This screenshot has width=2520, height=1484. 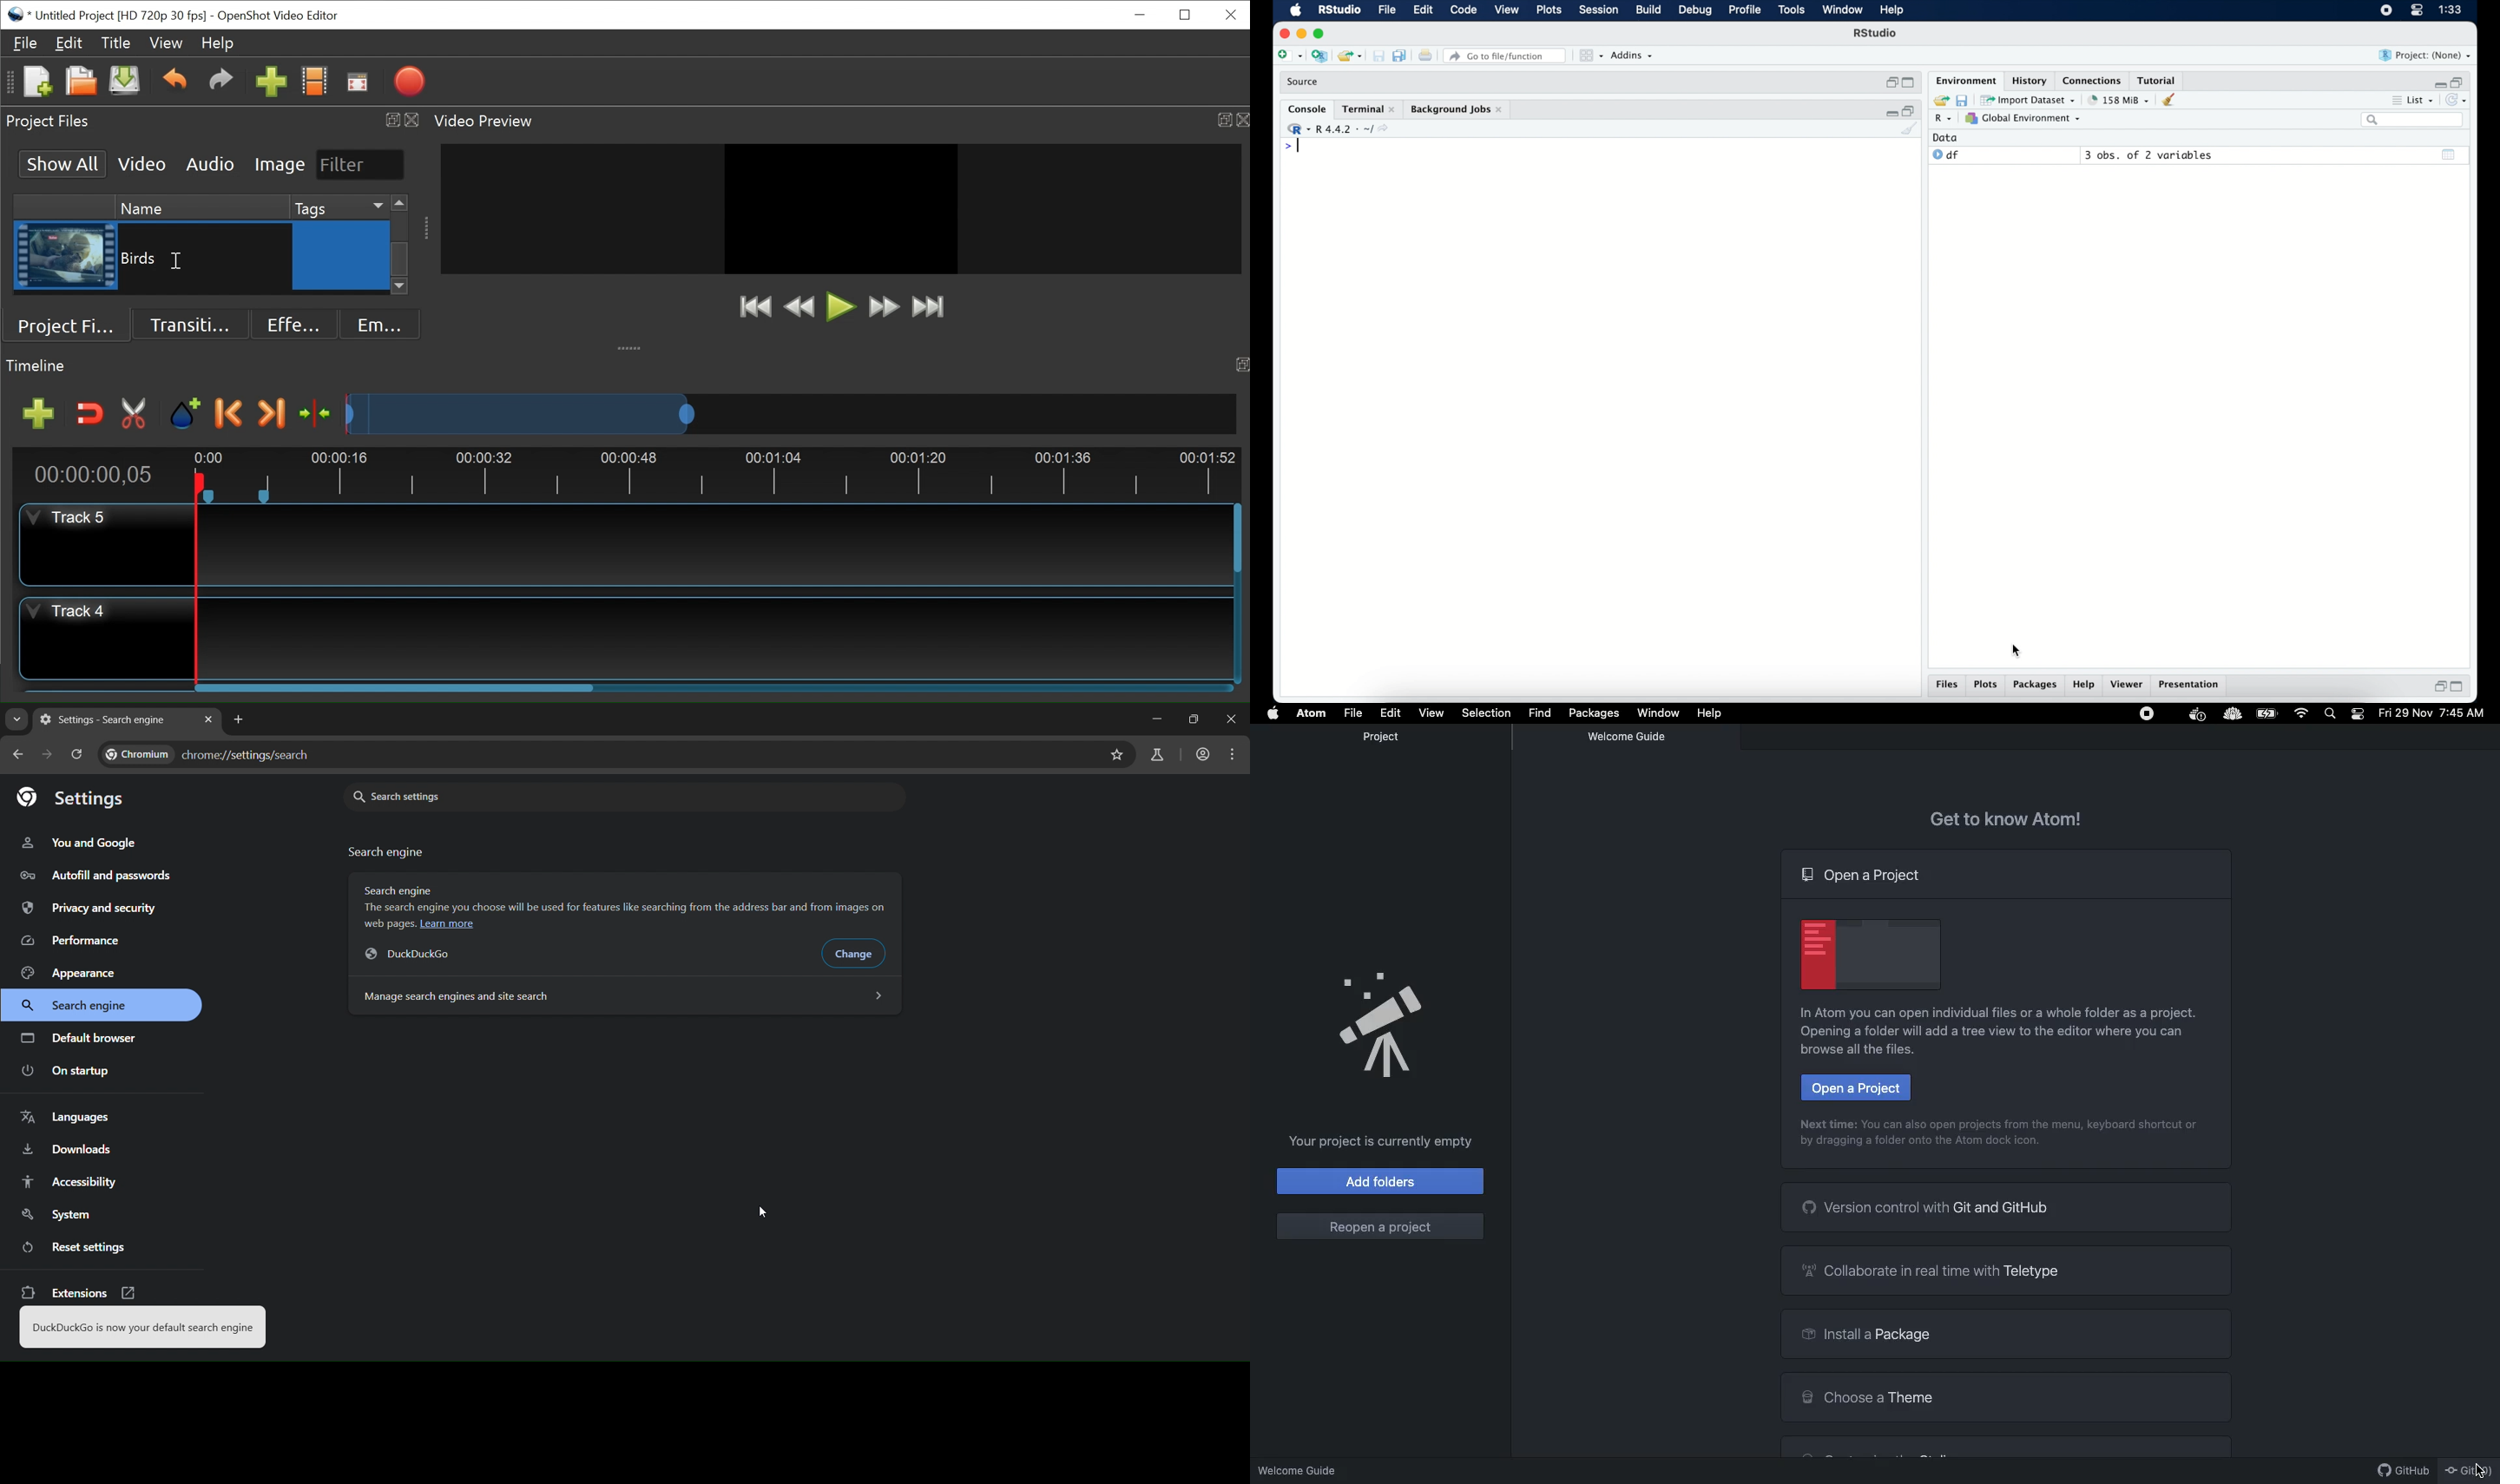 What do you see at coordinates (2010, 1210) in the screenshot?
I see `Version control with Git and GitHub` at bounding box center [2010, 1210].